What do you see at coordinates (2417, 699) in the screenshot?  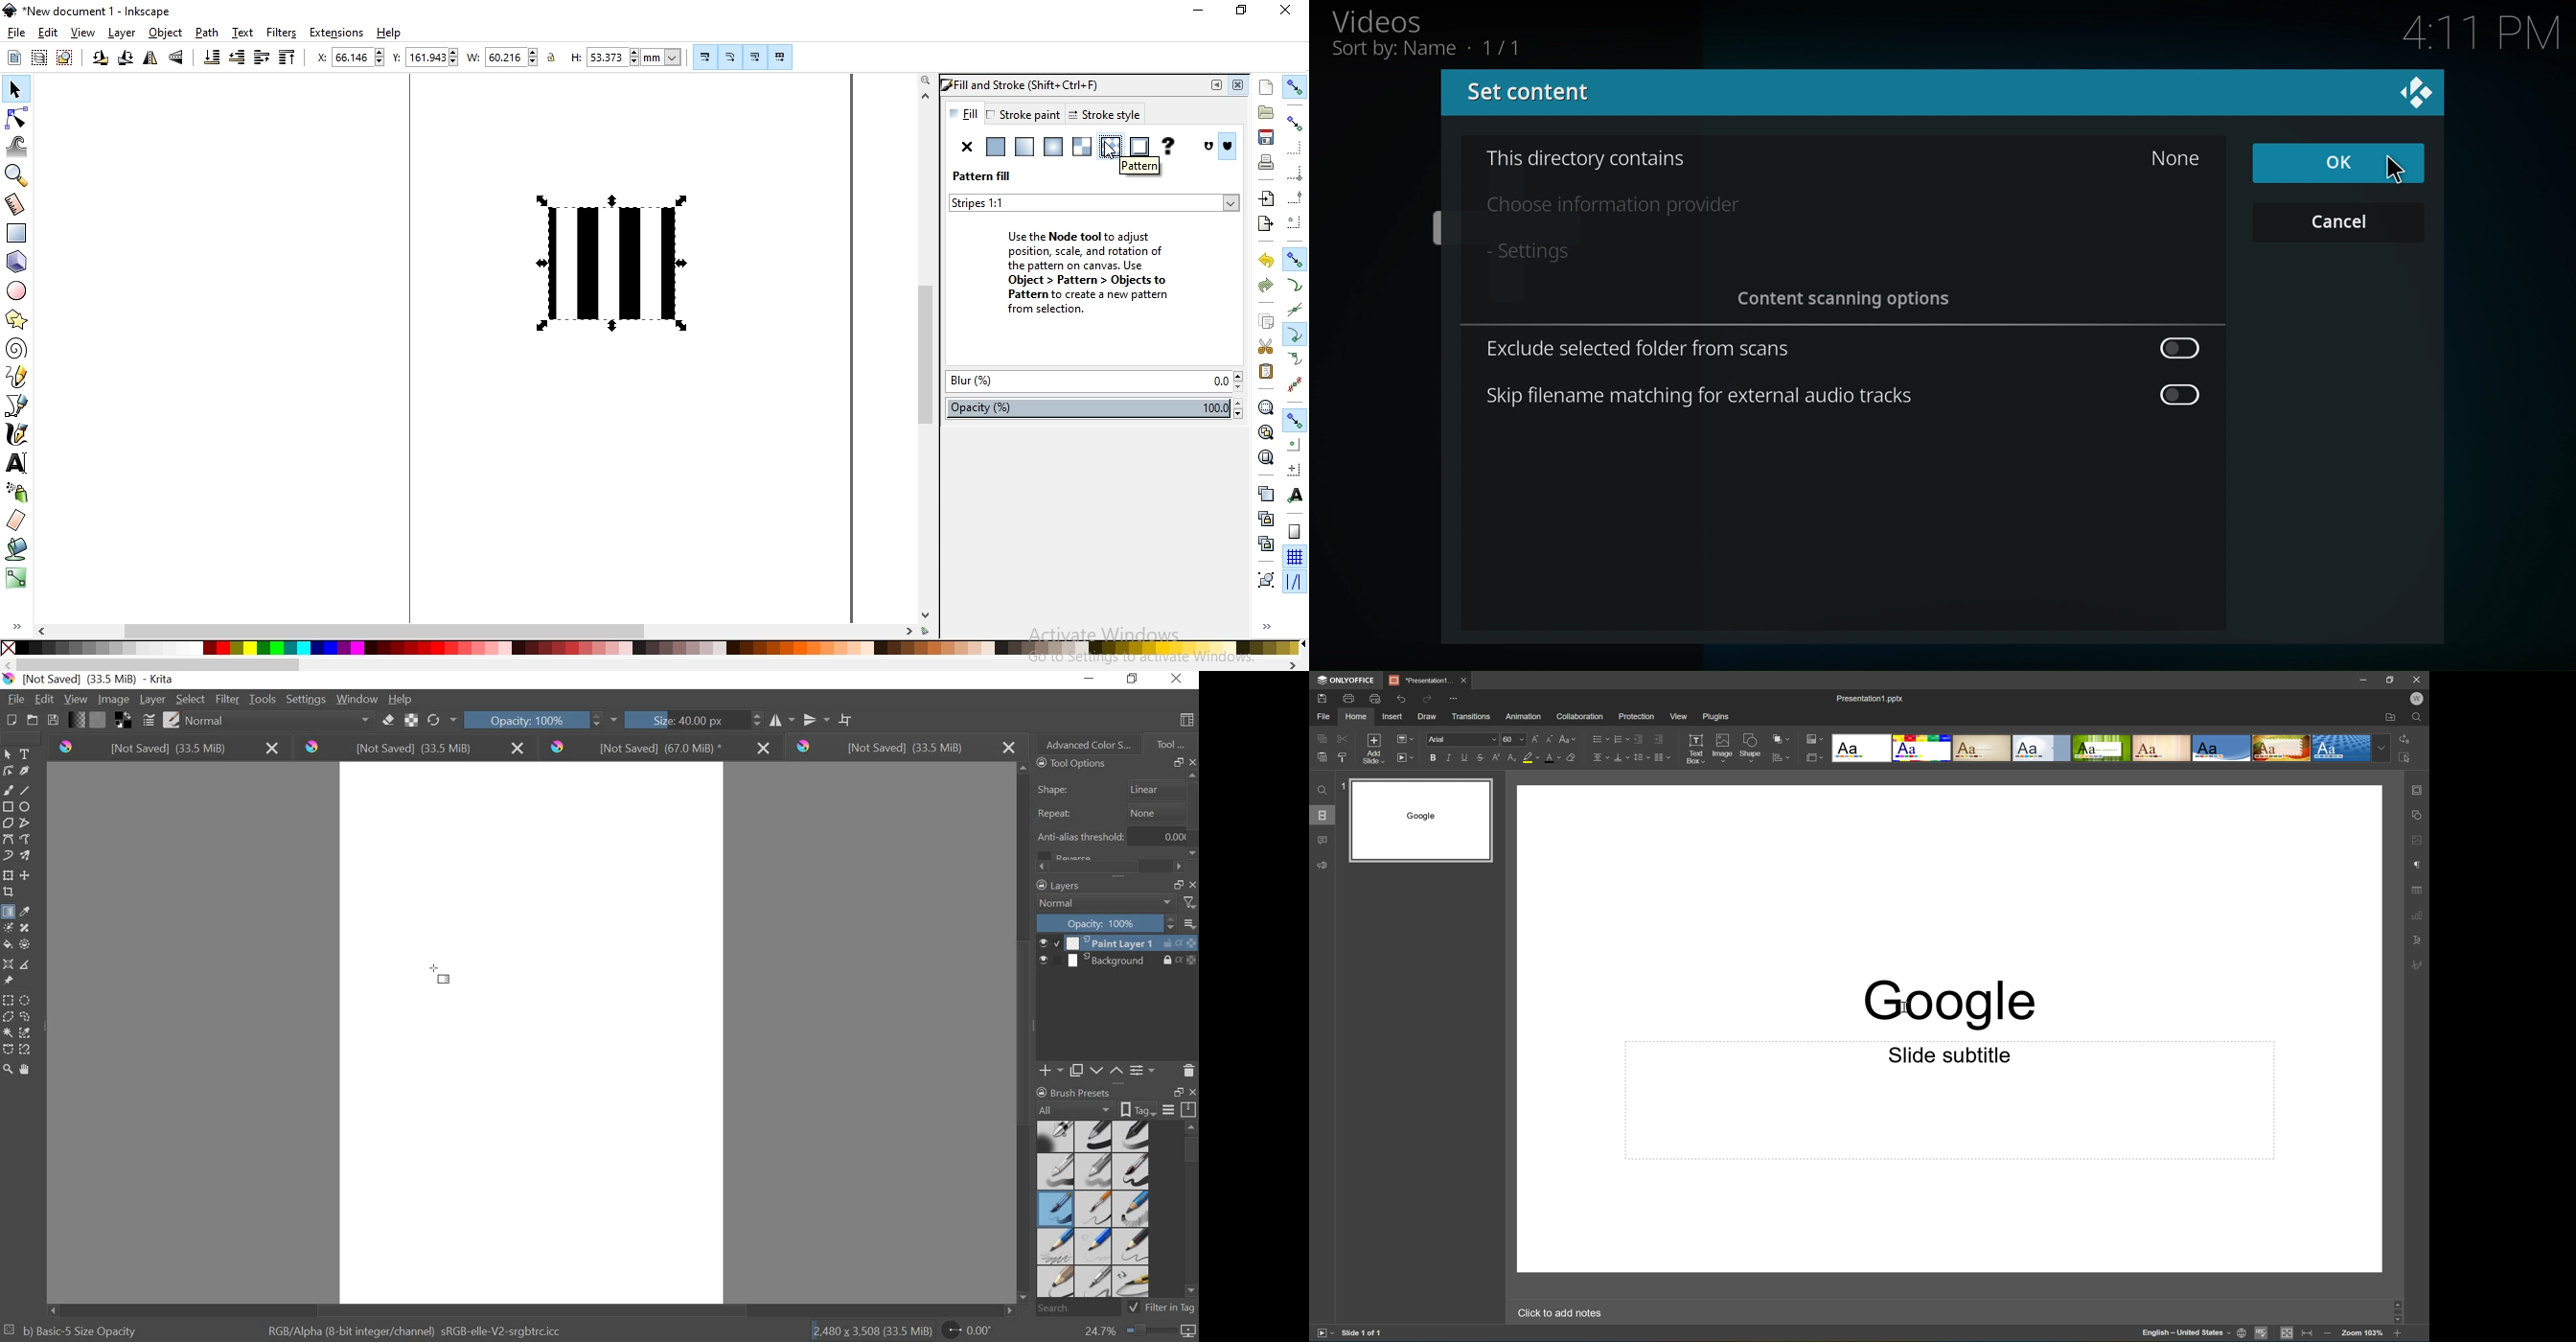 I see `Welcome` at bounding box center [2417, 699].